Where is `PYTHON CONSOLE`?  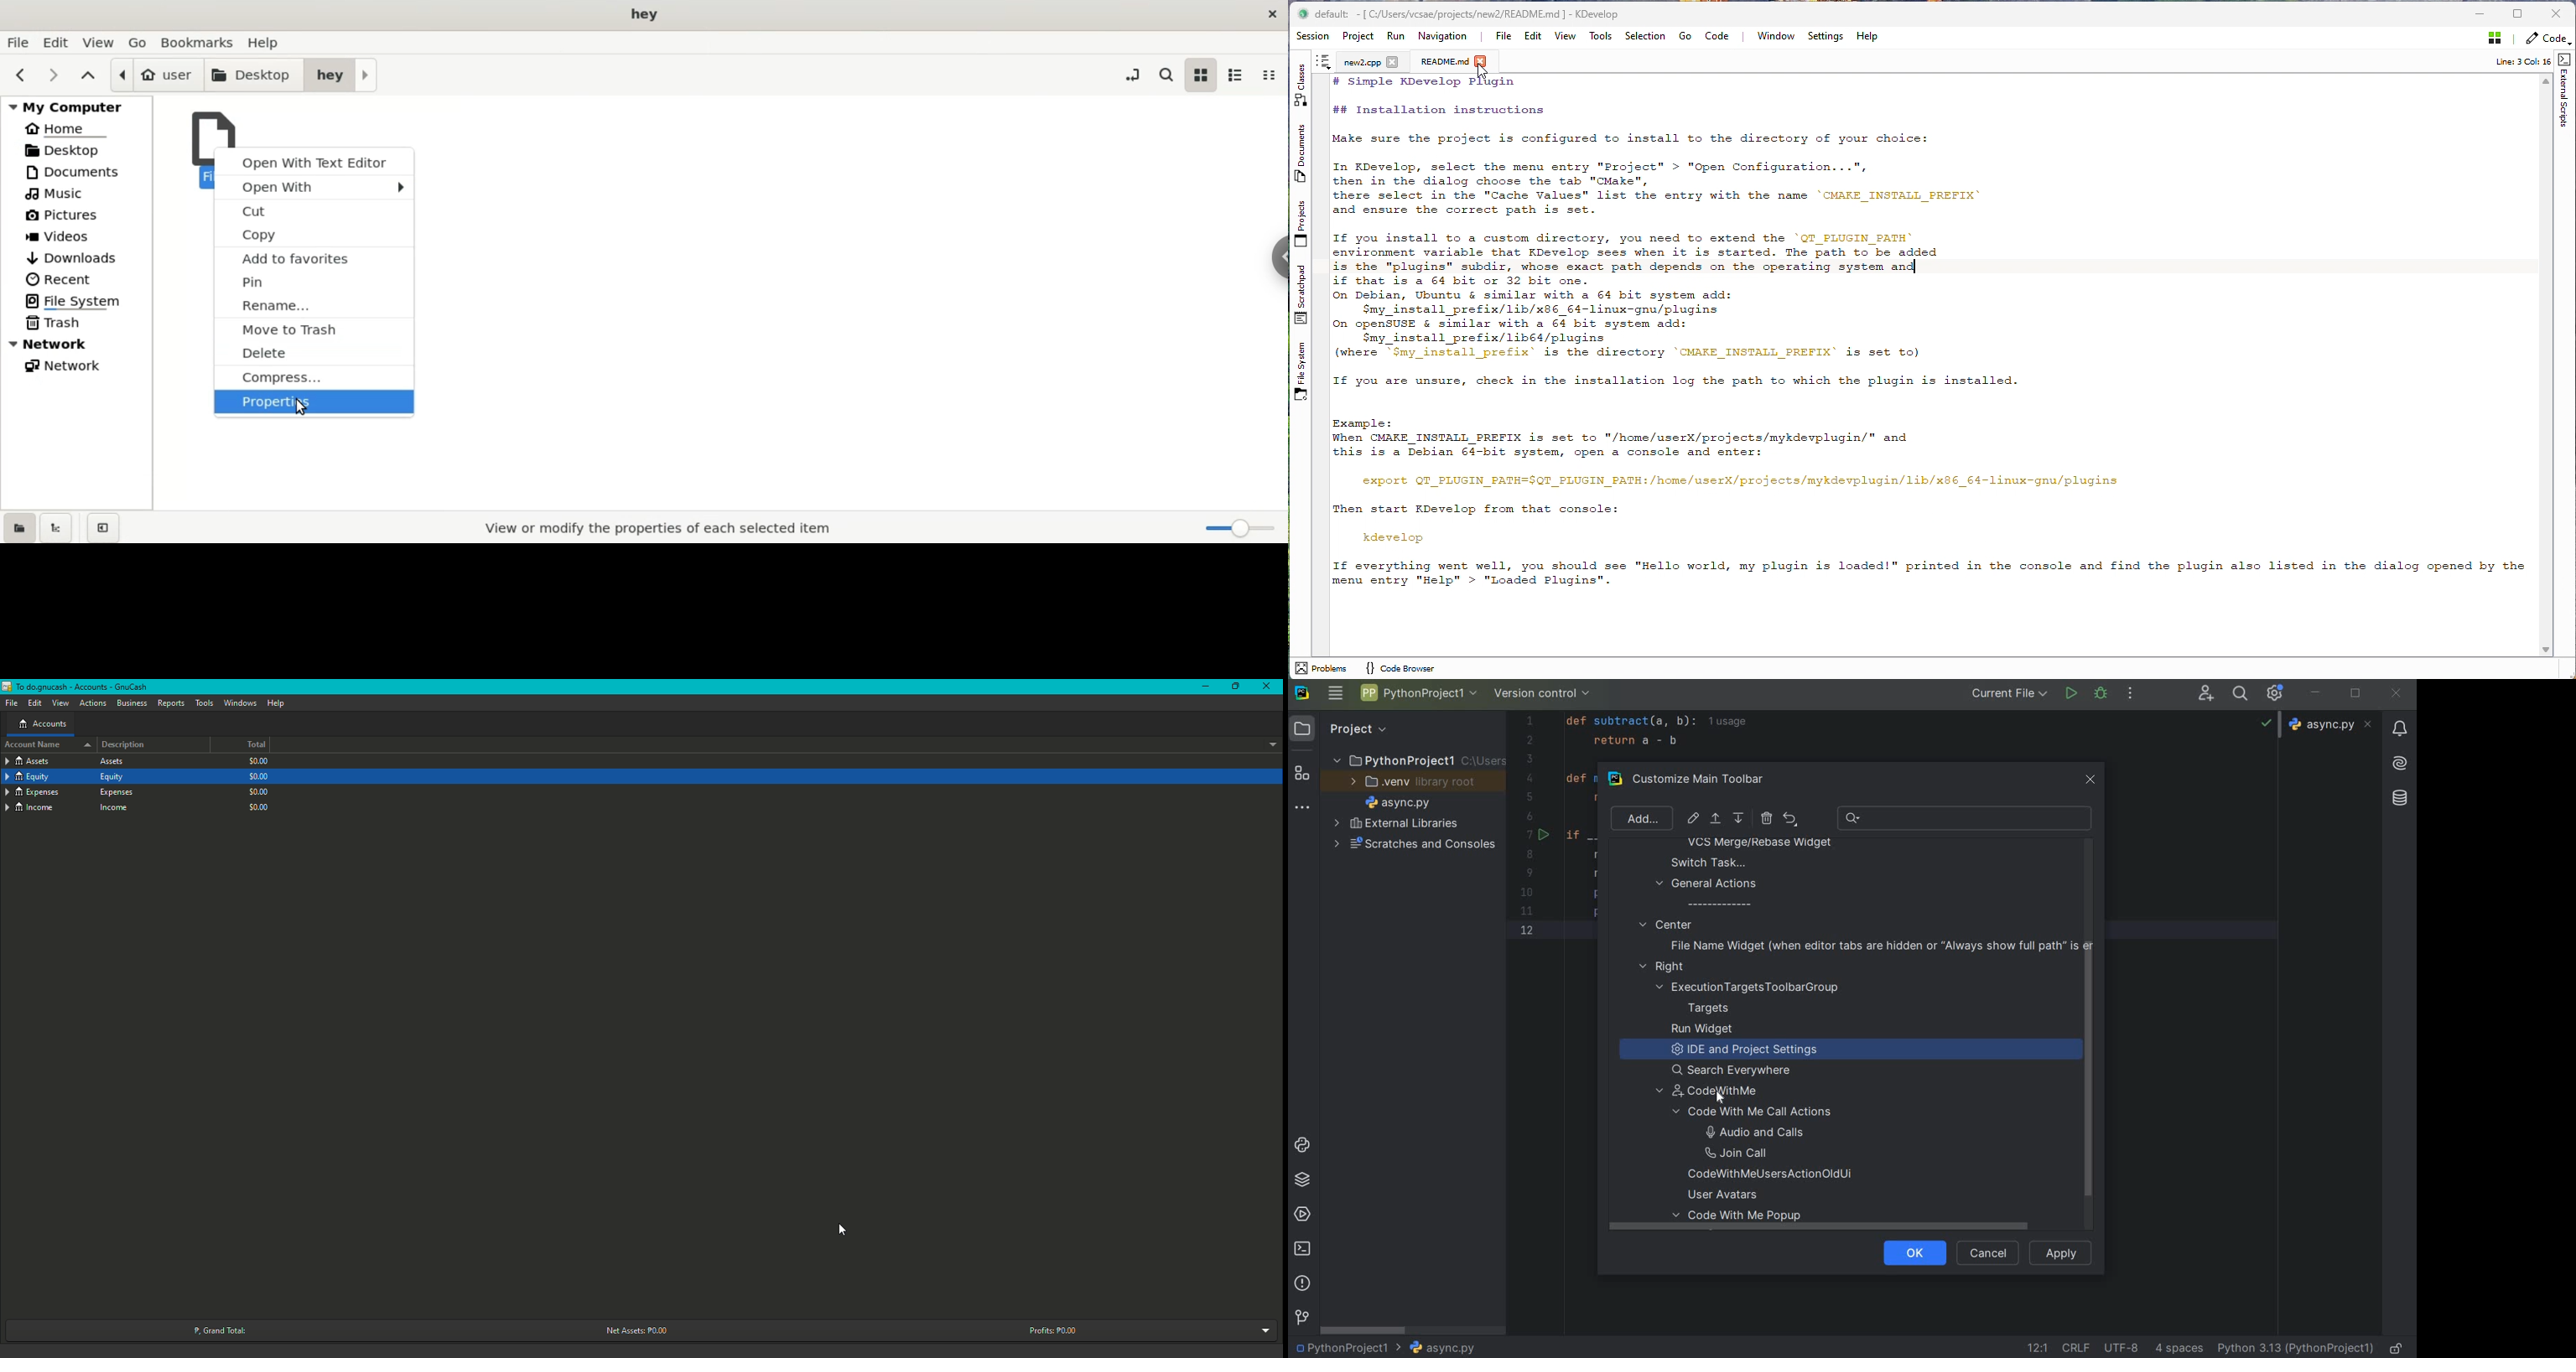
PYTHON CONSOLE is located at coordinates (1304, 1148).